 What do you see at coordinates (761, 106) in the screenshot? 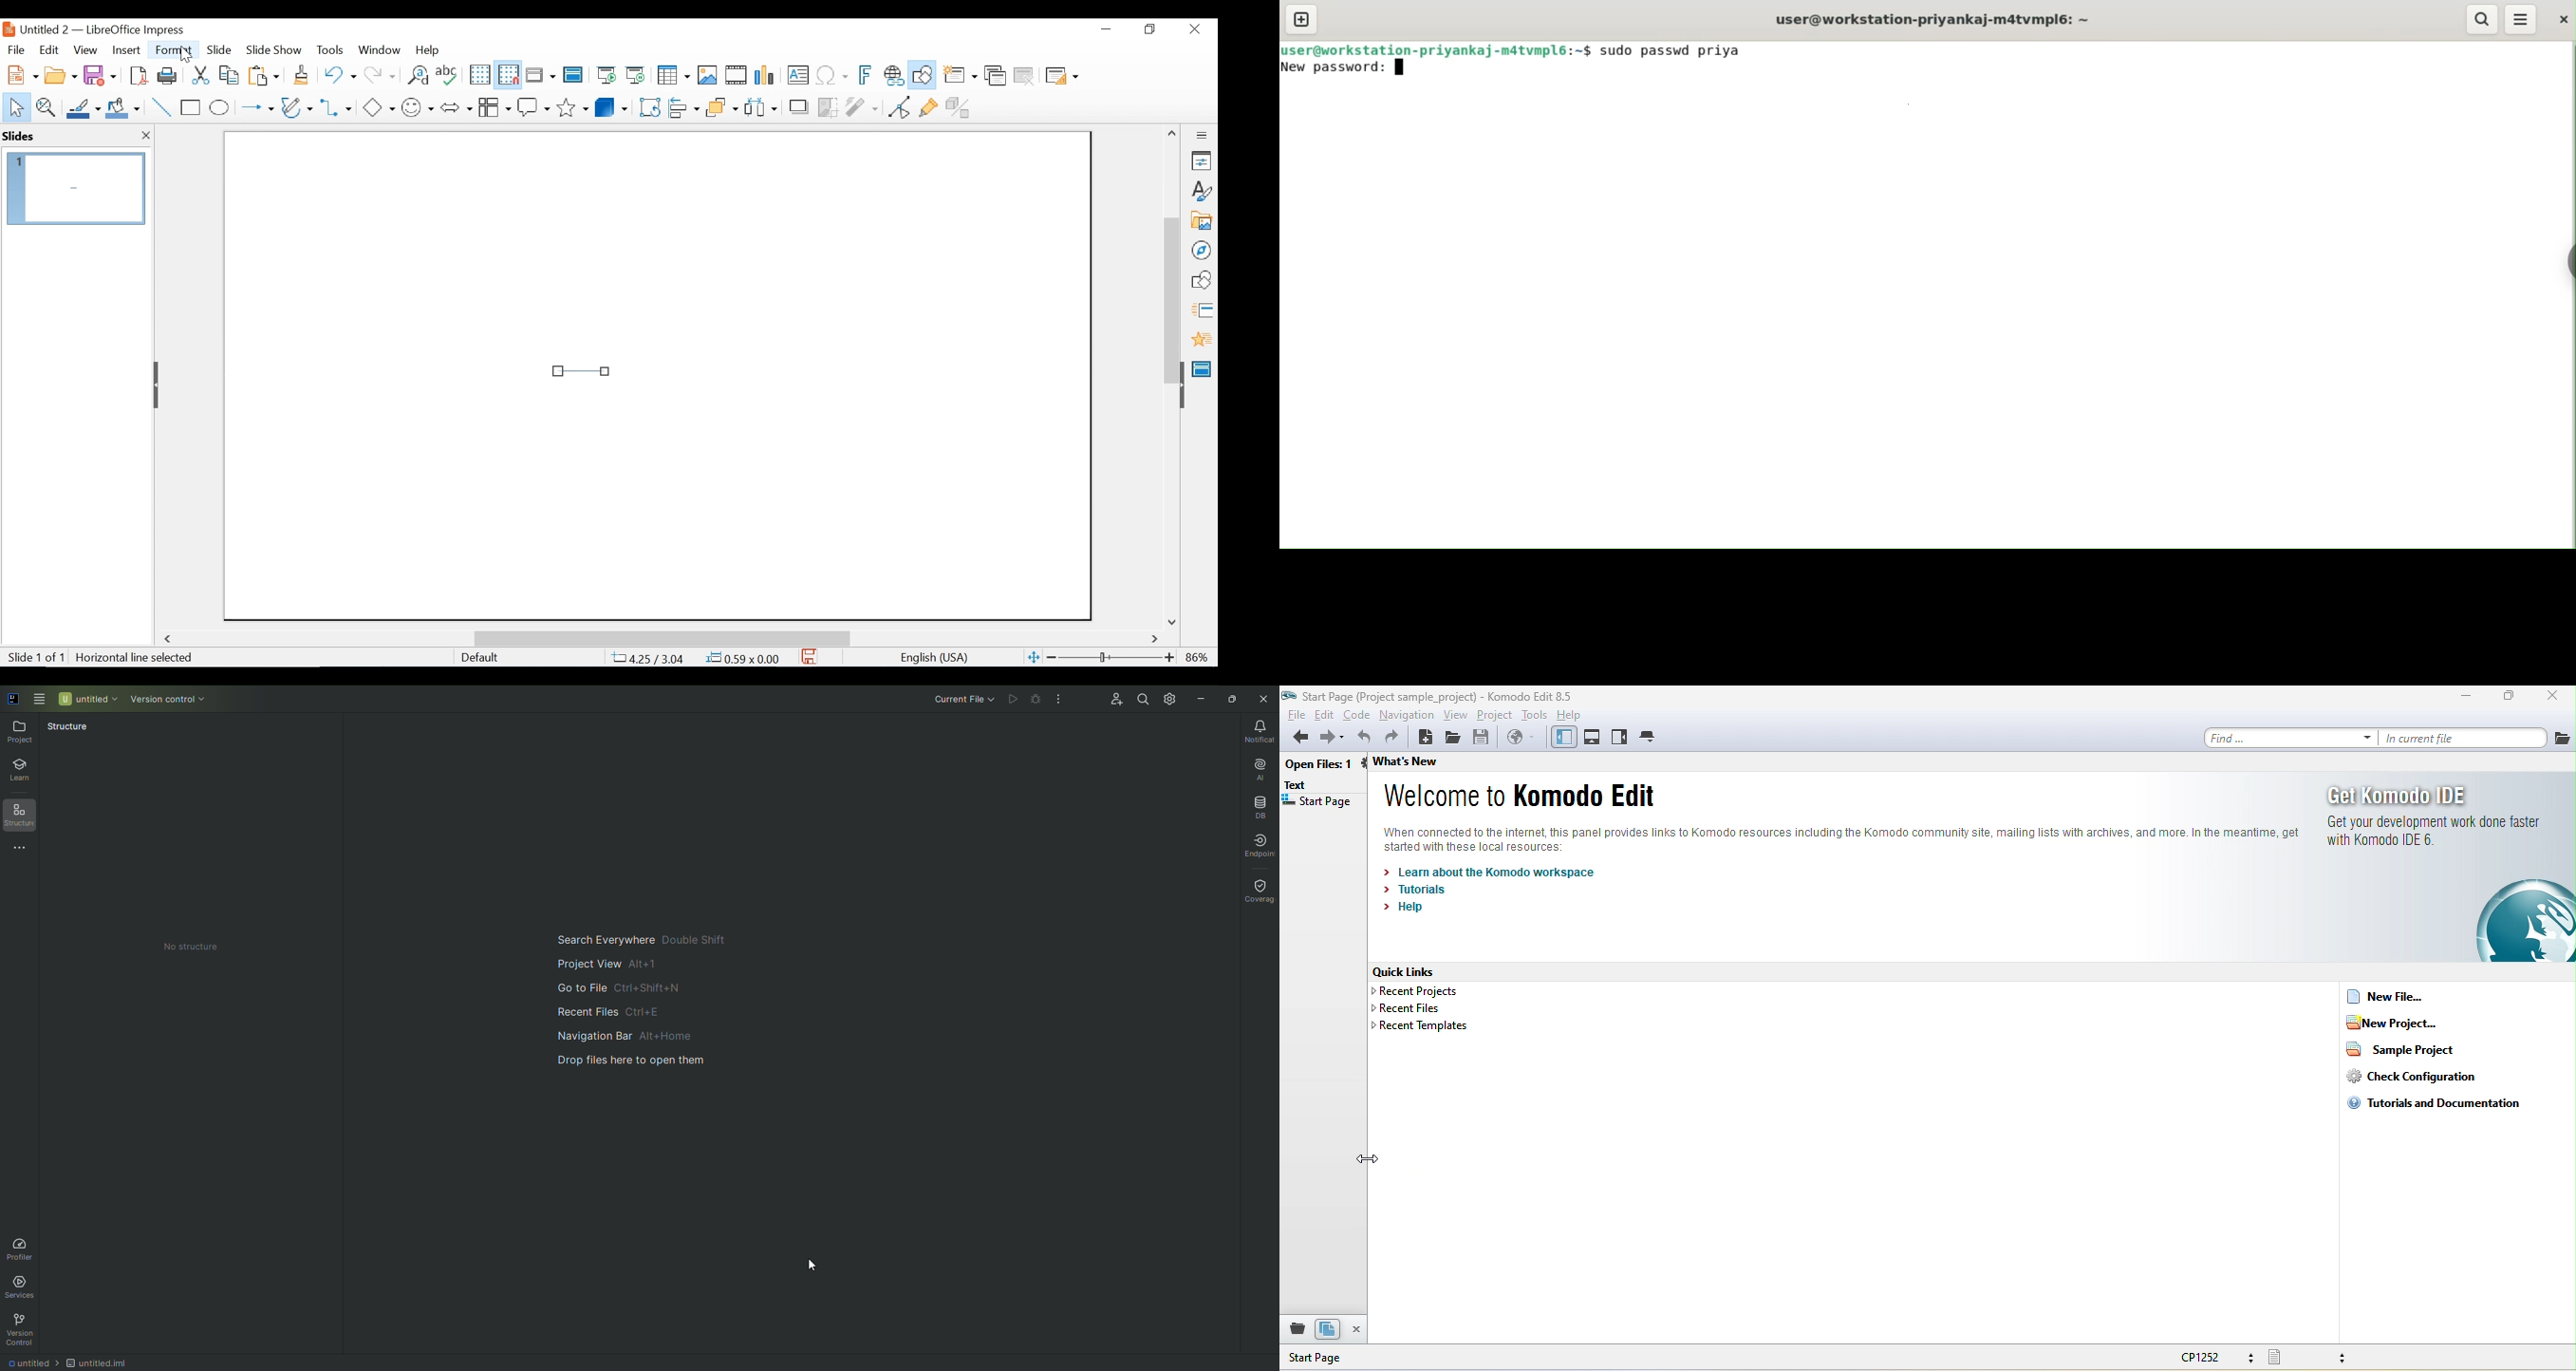
I see `Select atleast three images to Distribute` at bounding box center [761, 106].